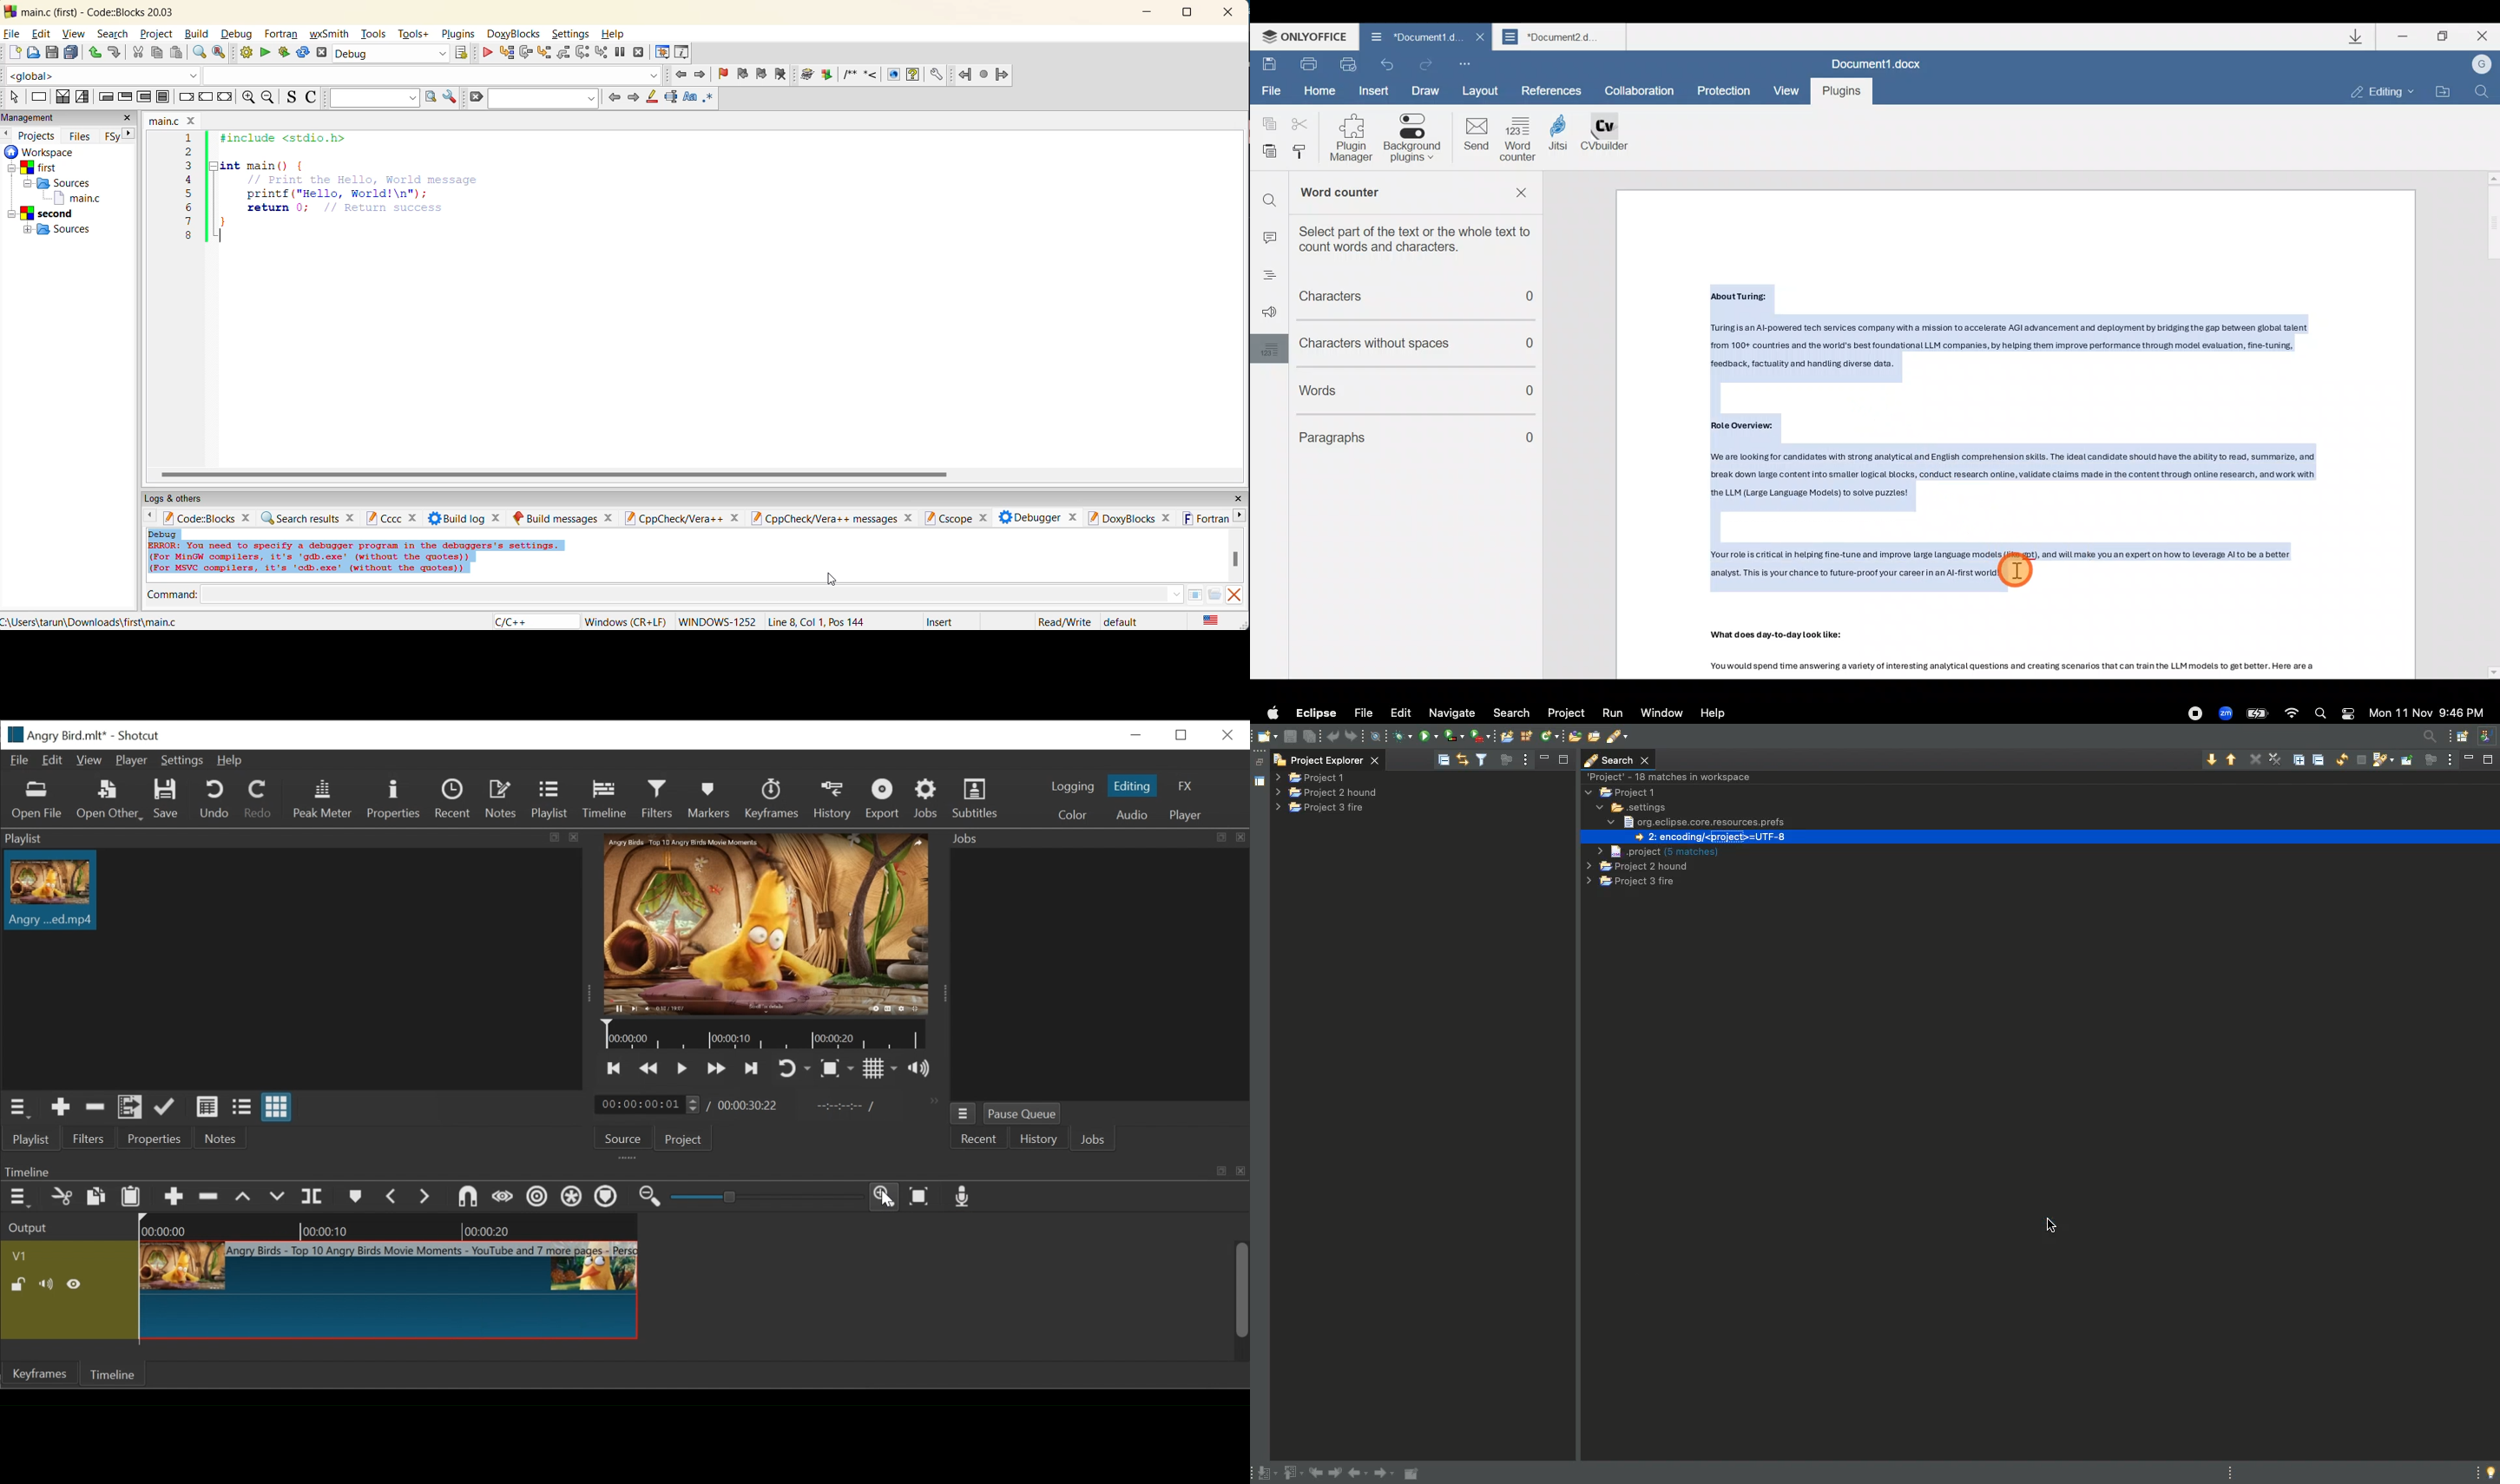 This screenshot has height=1484, width=2520. Describe the element at coordinates (1375, 91) in the screenshot. I see `Insert` at that location.